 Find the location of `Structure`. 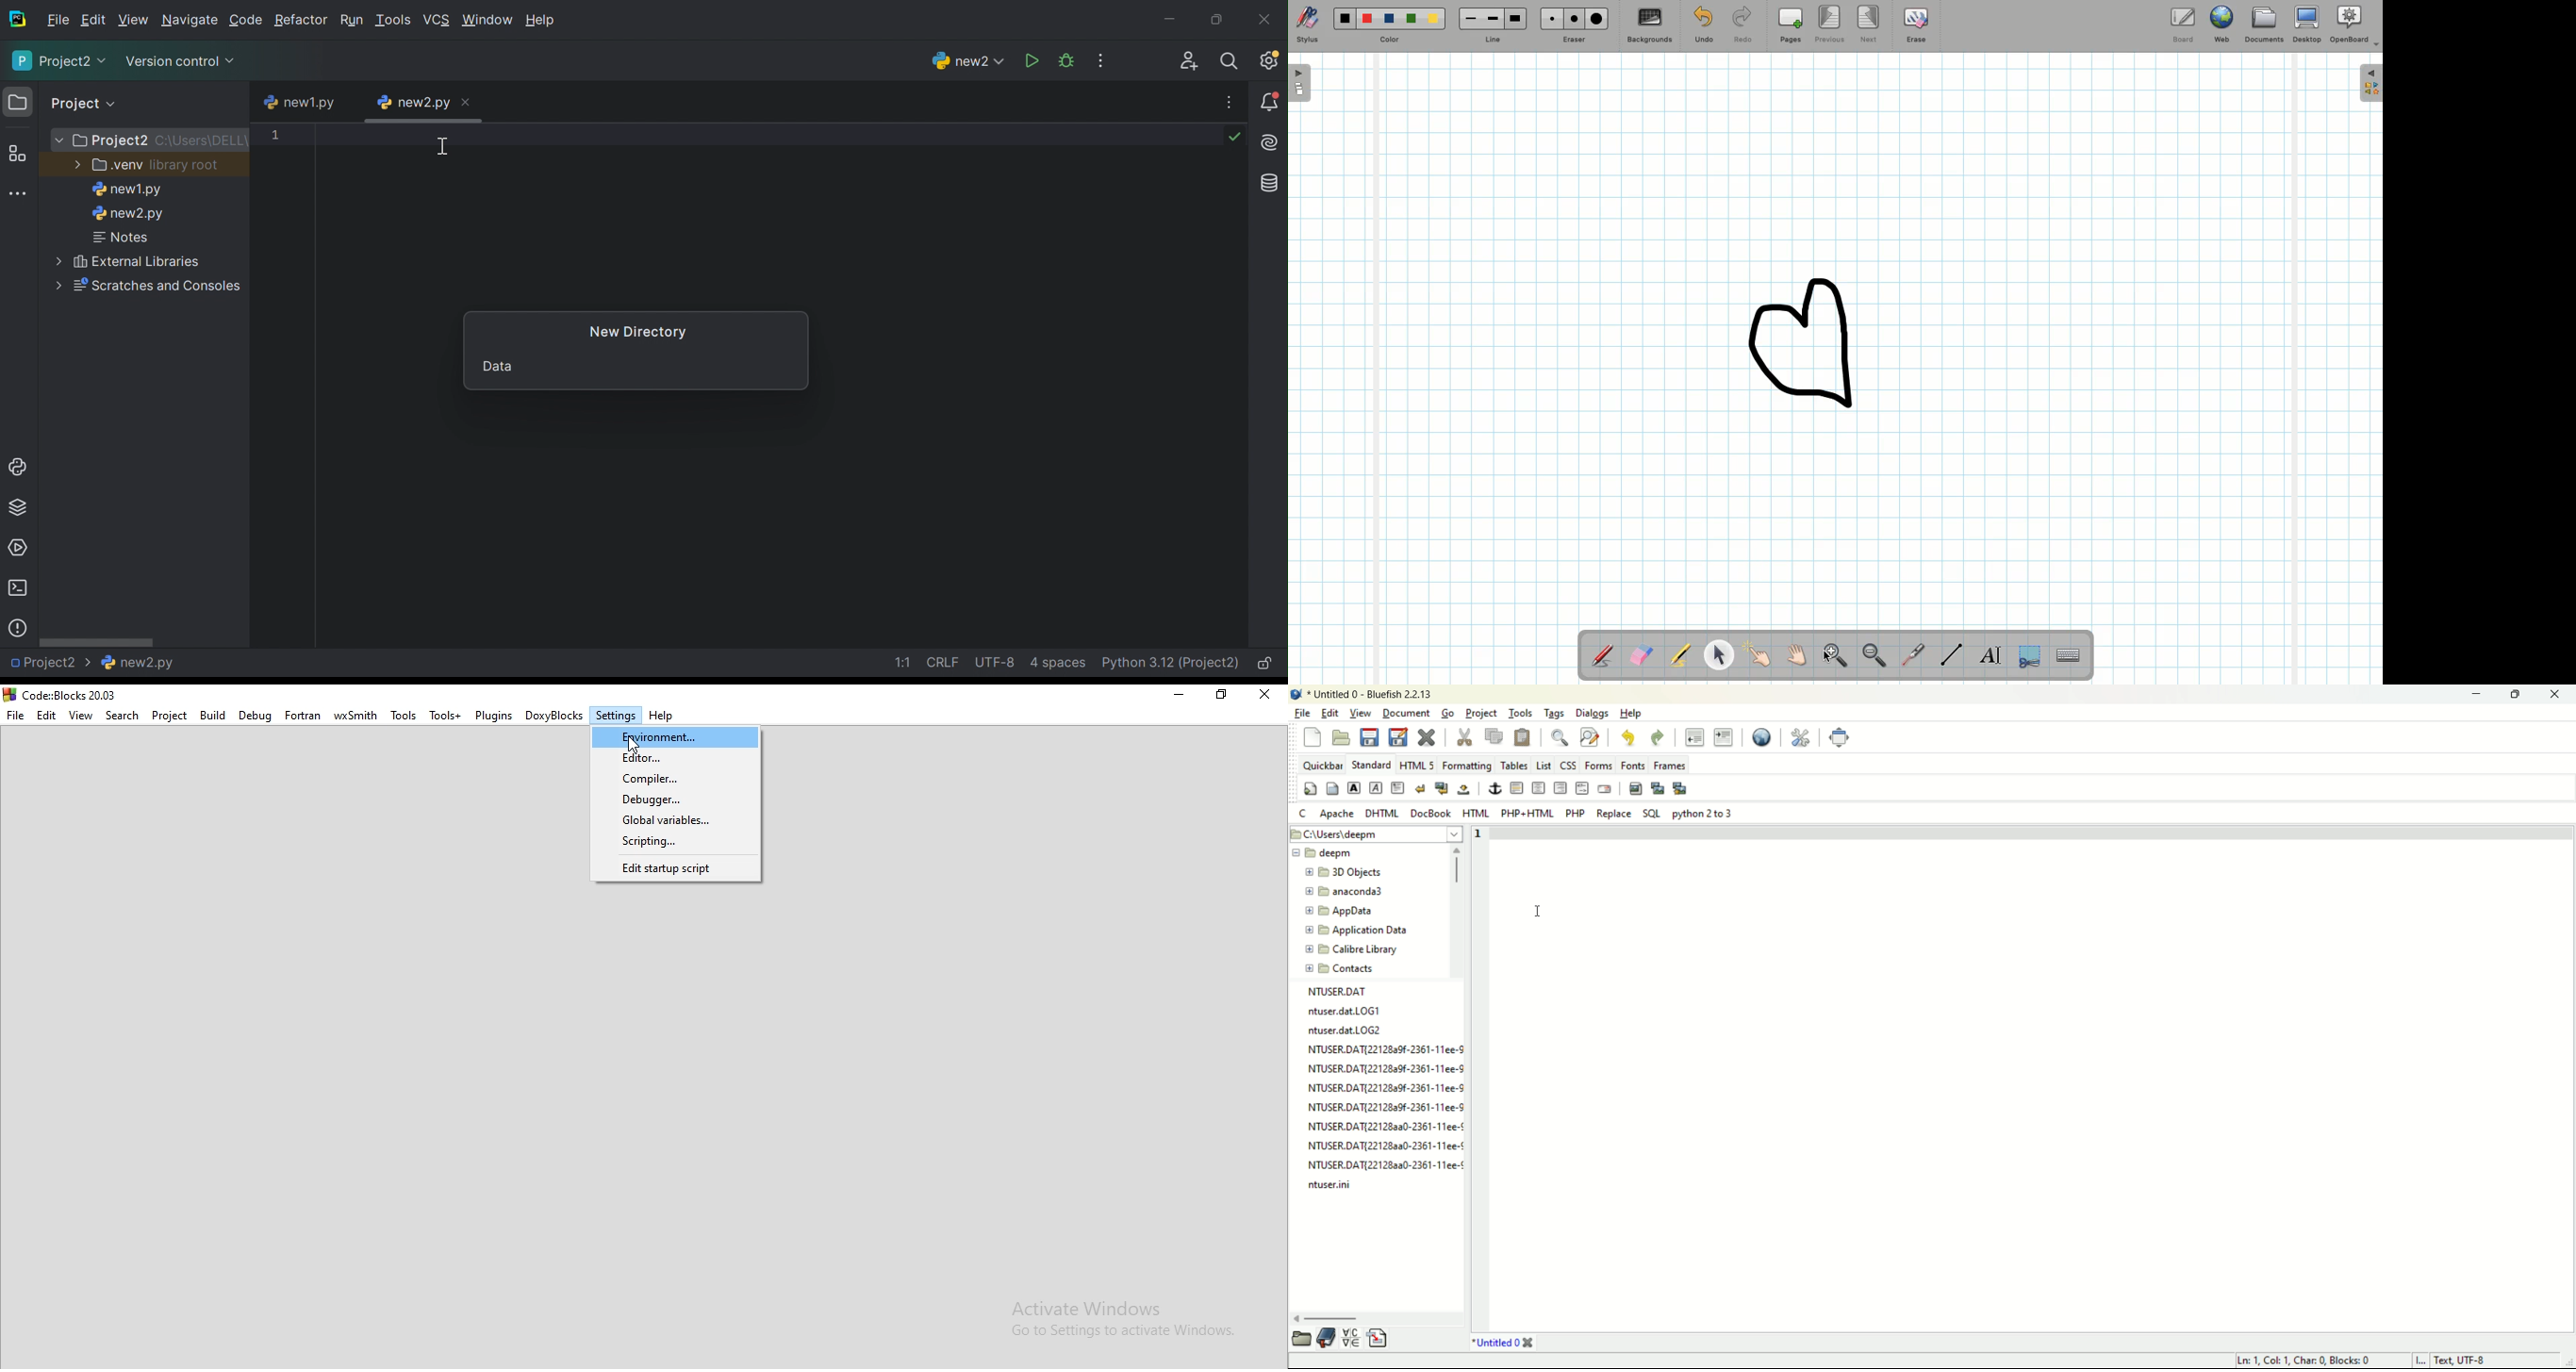

Structure is located at coordinates (17, 154).